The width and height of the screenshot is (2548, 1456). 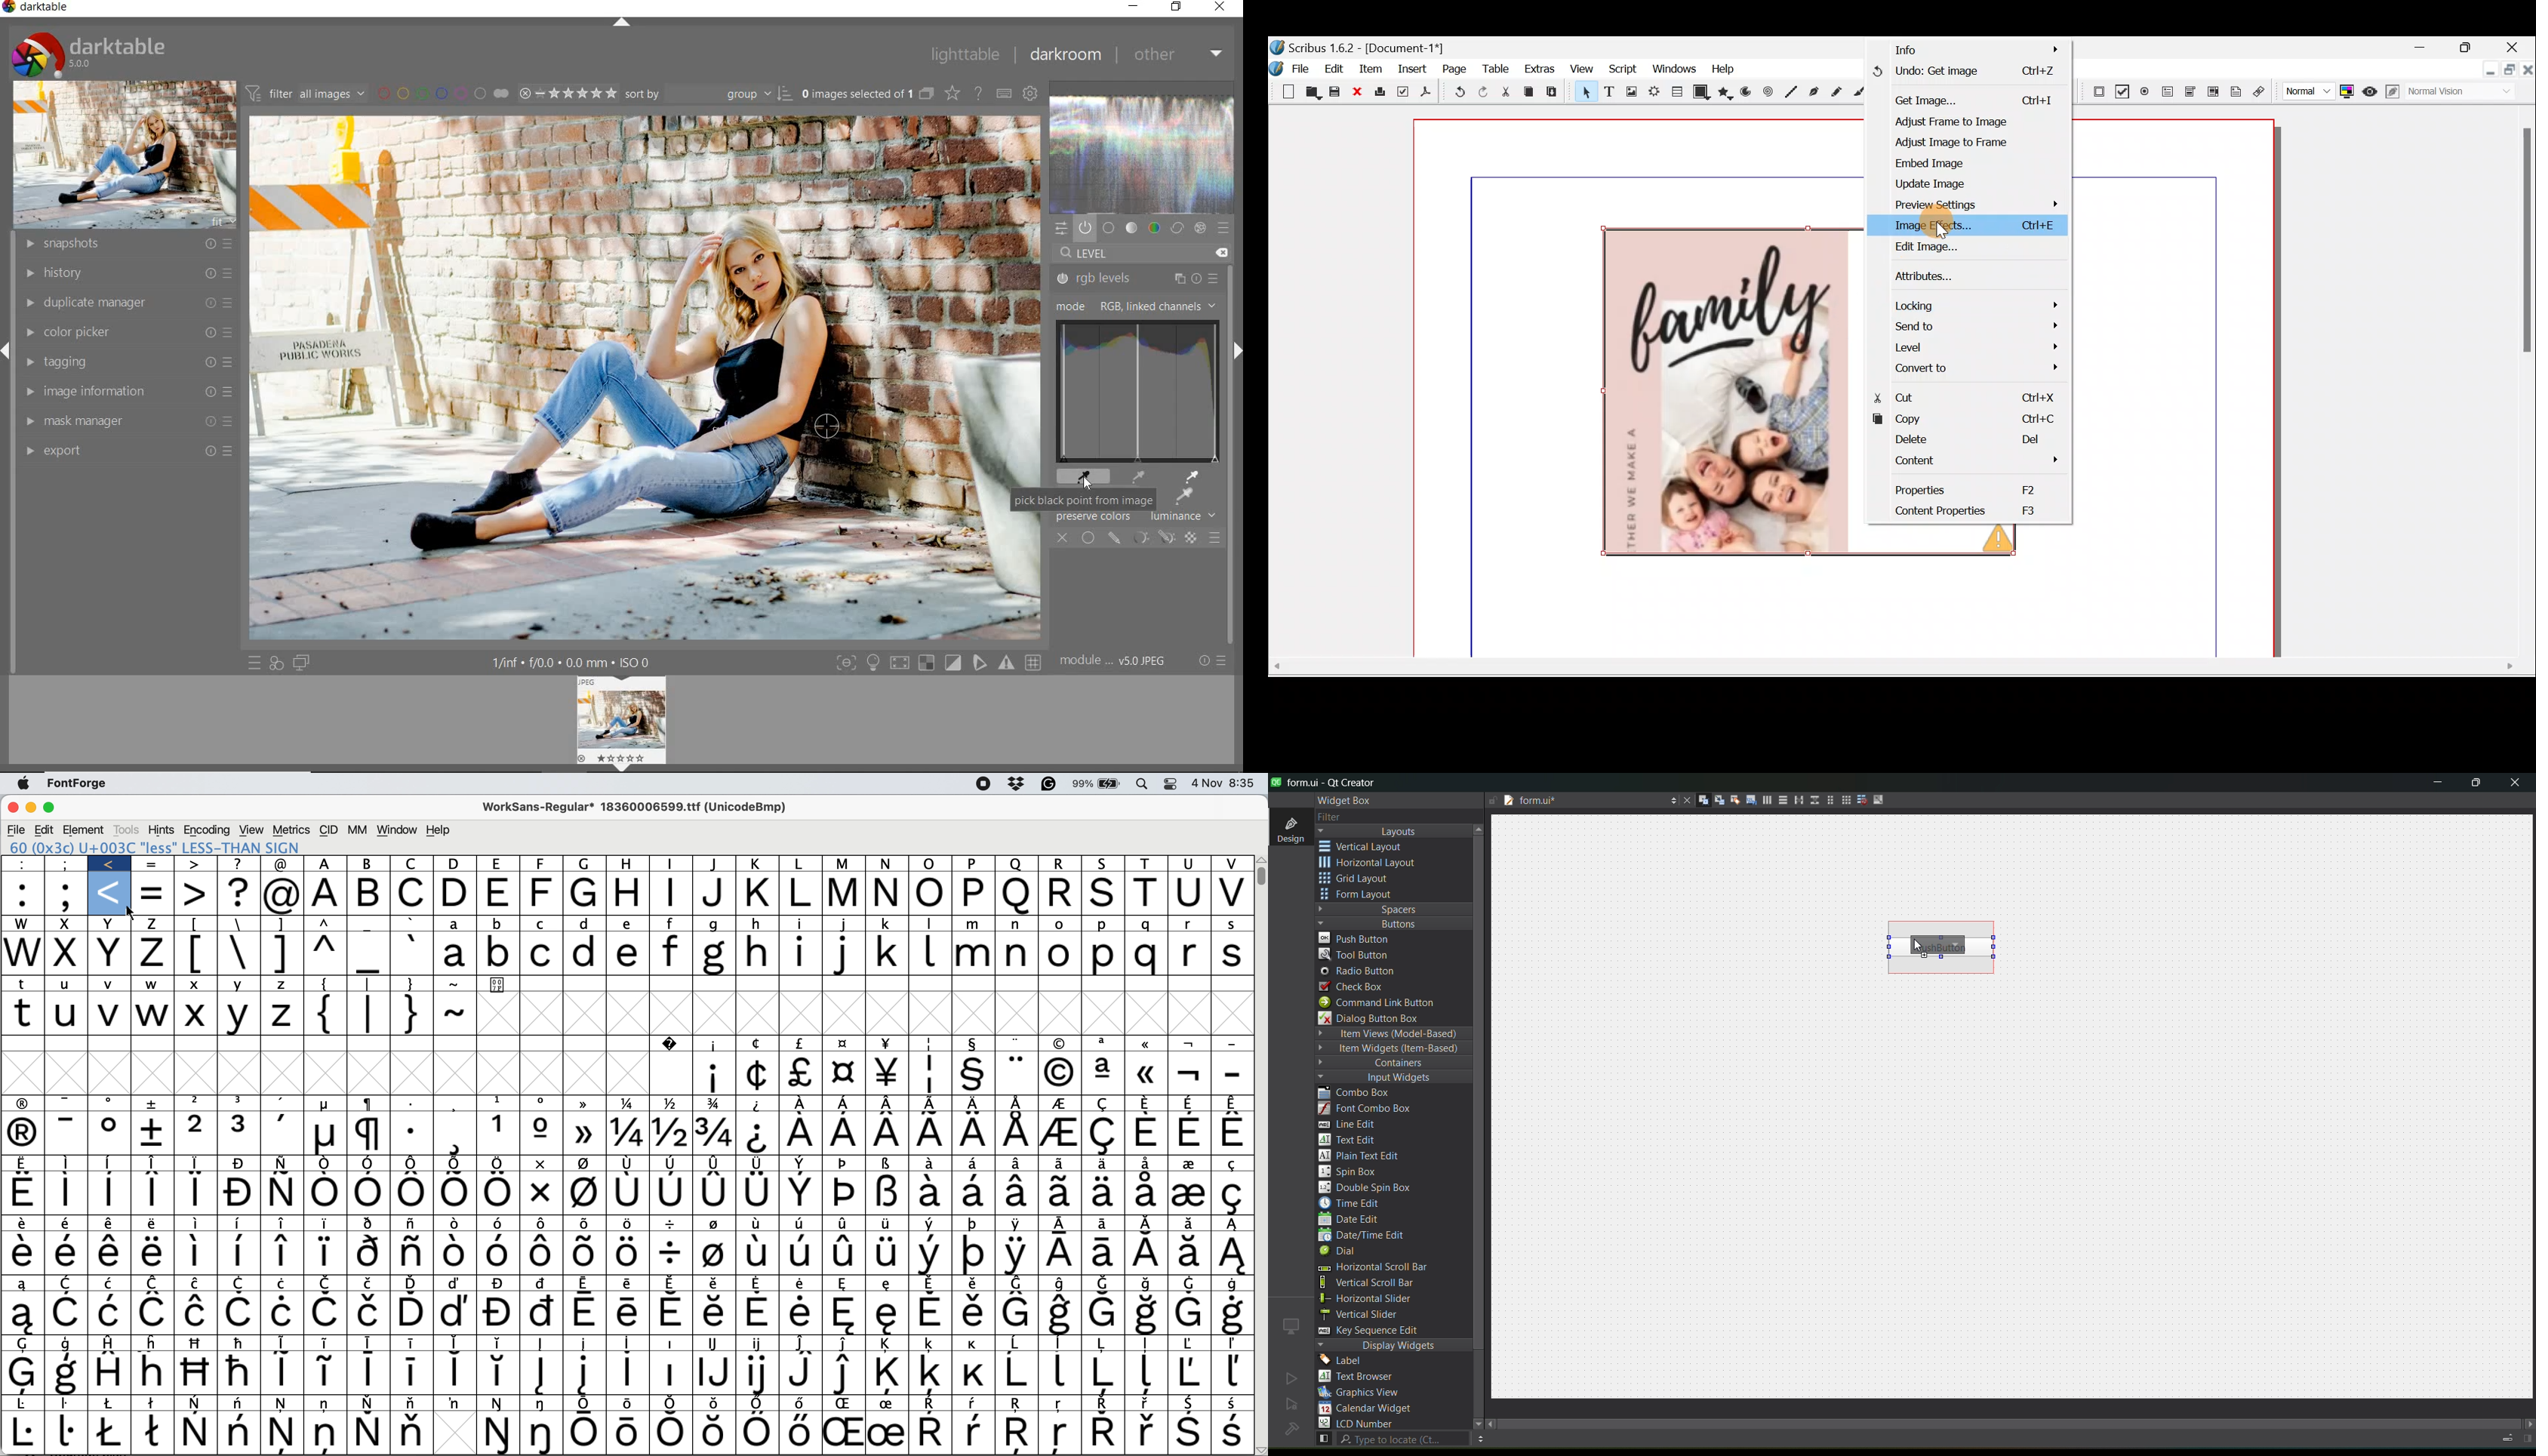 What do you see at coordinates (324, 1133) in the screenshot?
I see `Symbol` at bounding box center [324, 1133].